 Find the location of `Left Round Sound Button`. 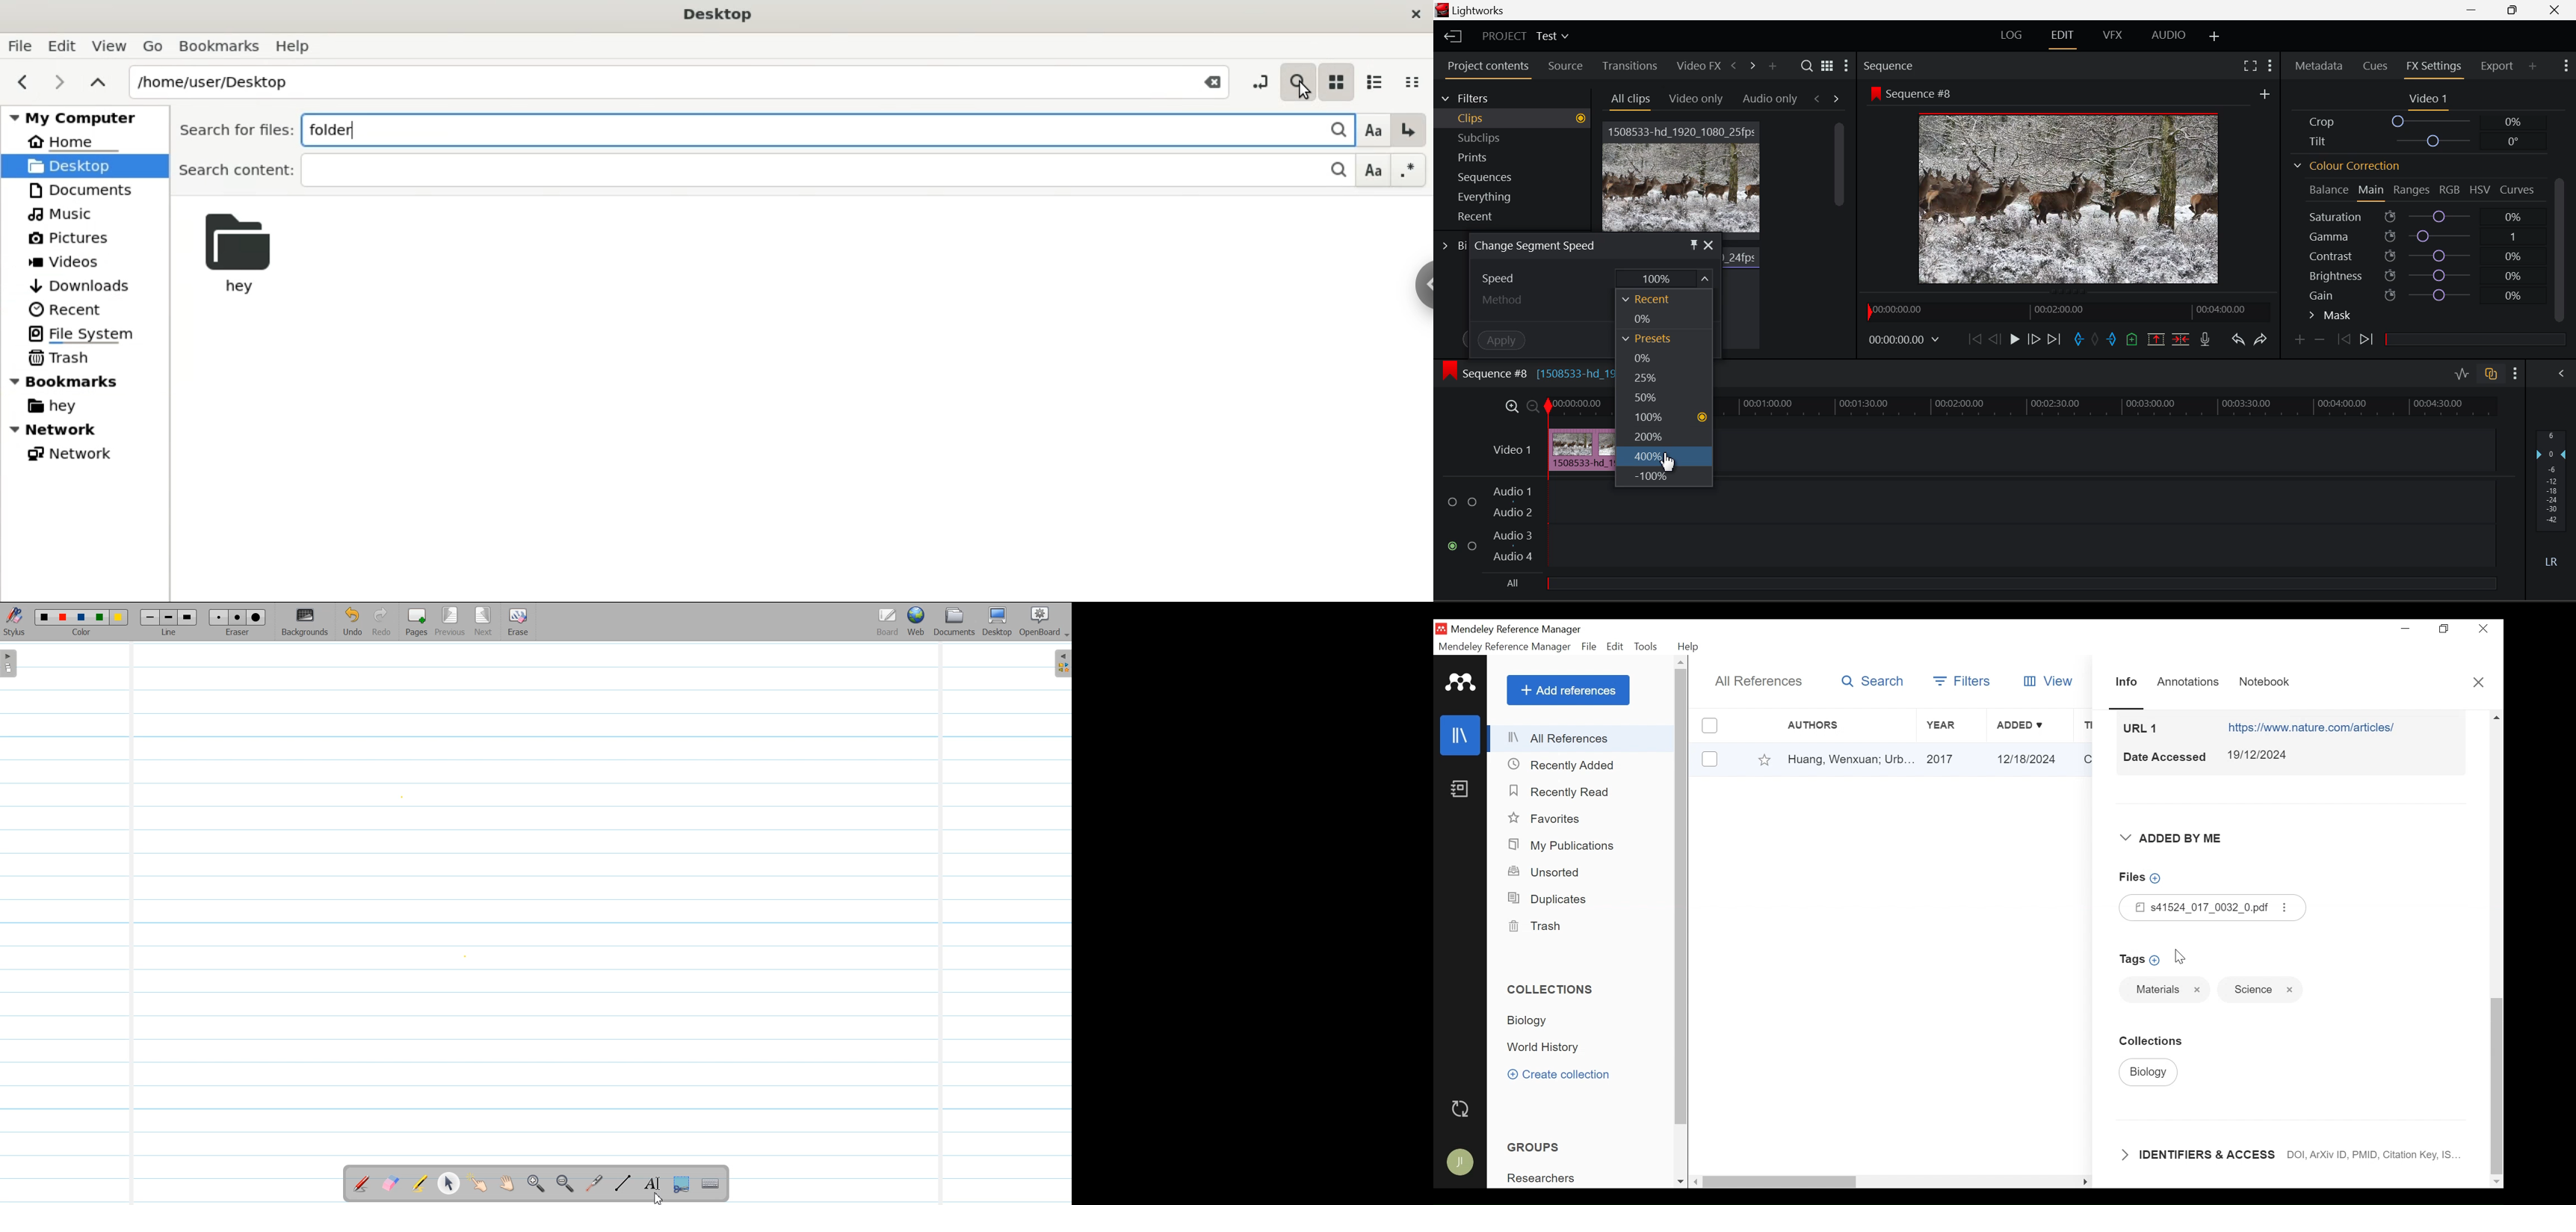

Left Round Sound Button is located at coordinates (2550, 561).